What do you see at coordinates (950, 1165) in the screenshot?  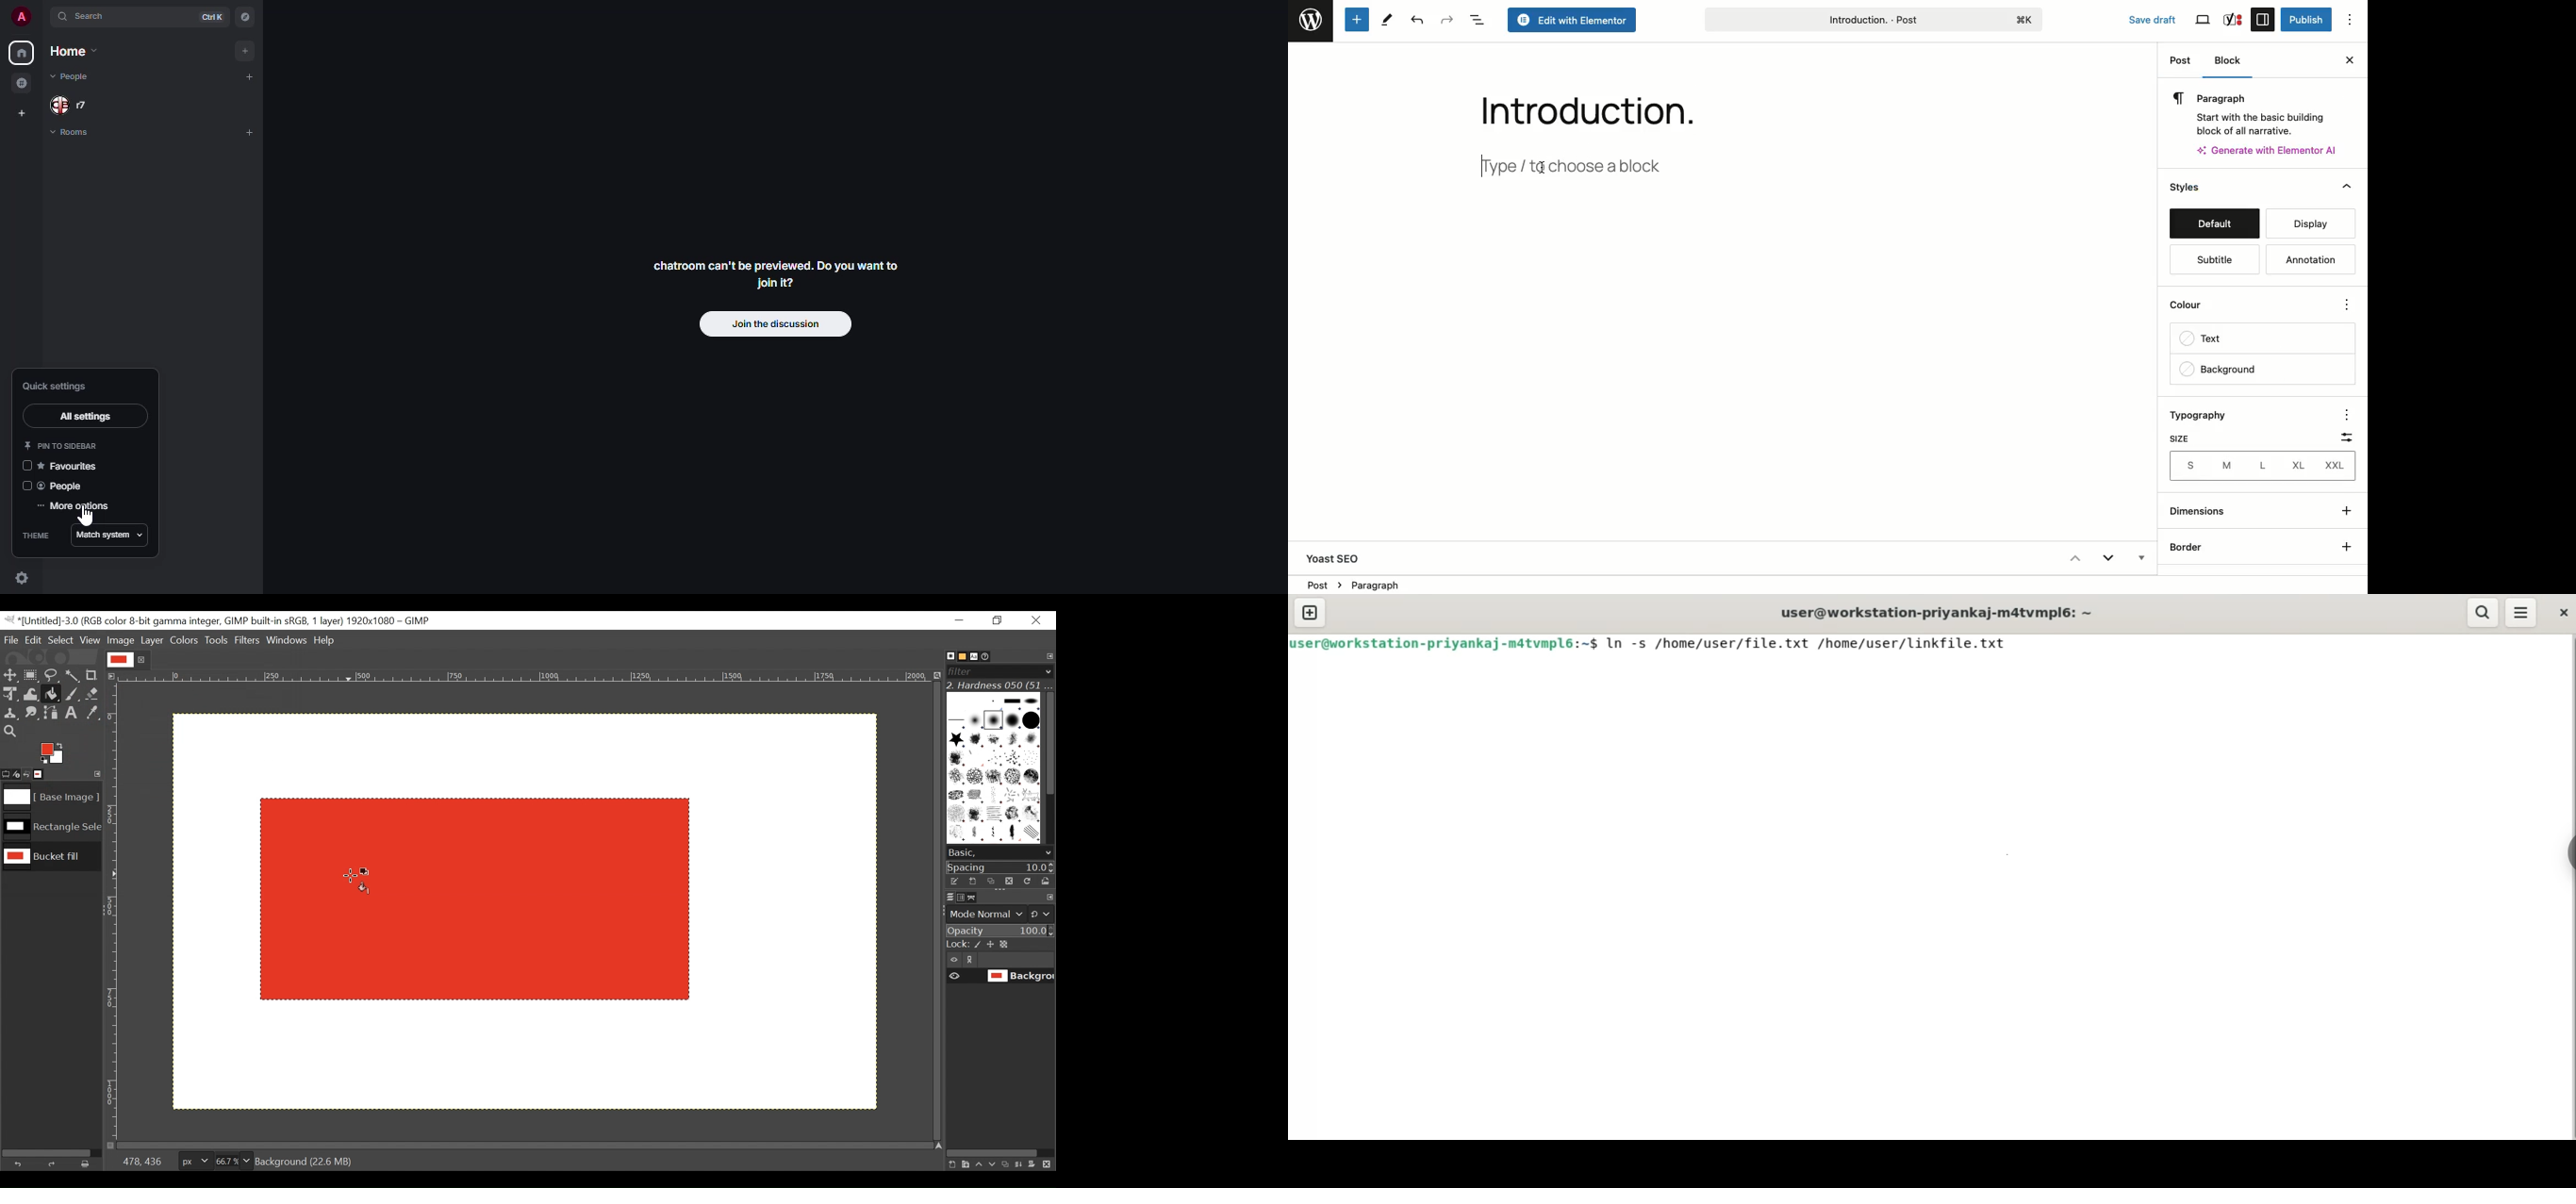 I see `Create a new layer with last used values` at bounding box center [950, 1165].